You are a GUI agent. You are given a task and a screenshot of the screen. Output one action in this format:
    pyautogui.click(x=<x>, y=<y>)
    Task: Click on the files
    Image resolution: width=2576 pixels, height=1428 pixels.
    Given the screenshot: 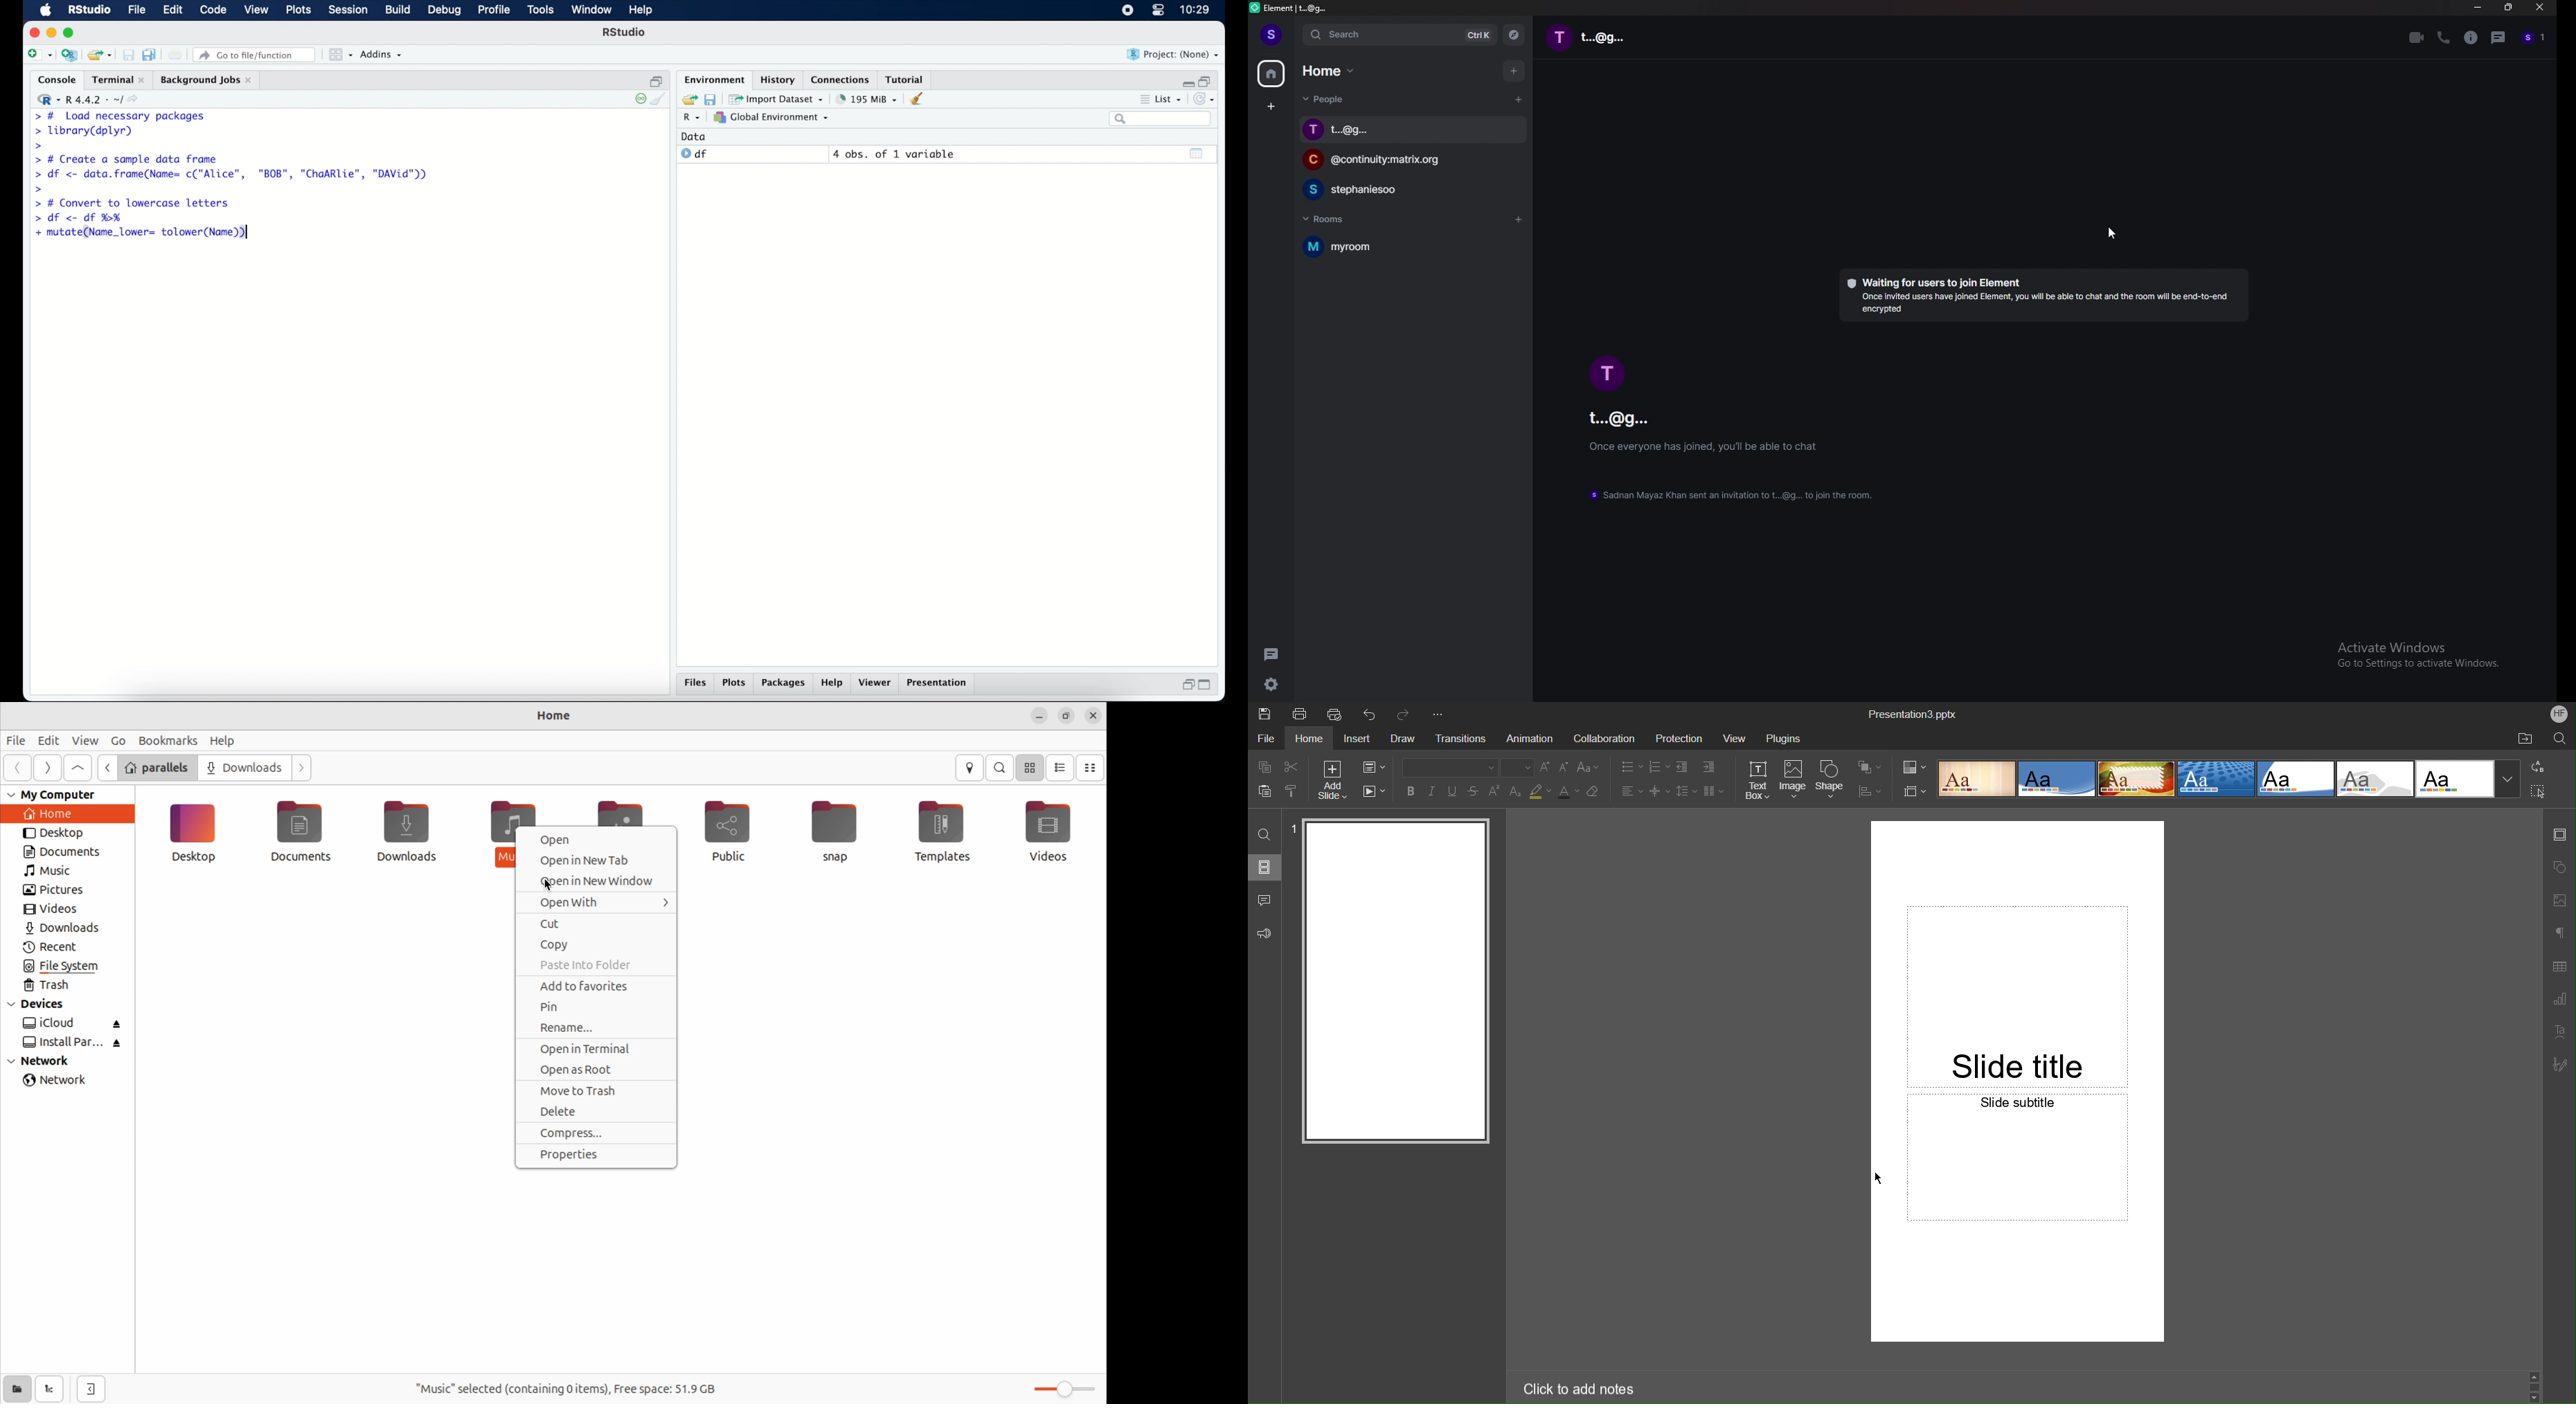 What is the action you would take?
    pyautogui.click(x=696, y=684)
    